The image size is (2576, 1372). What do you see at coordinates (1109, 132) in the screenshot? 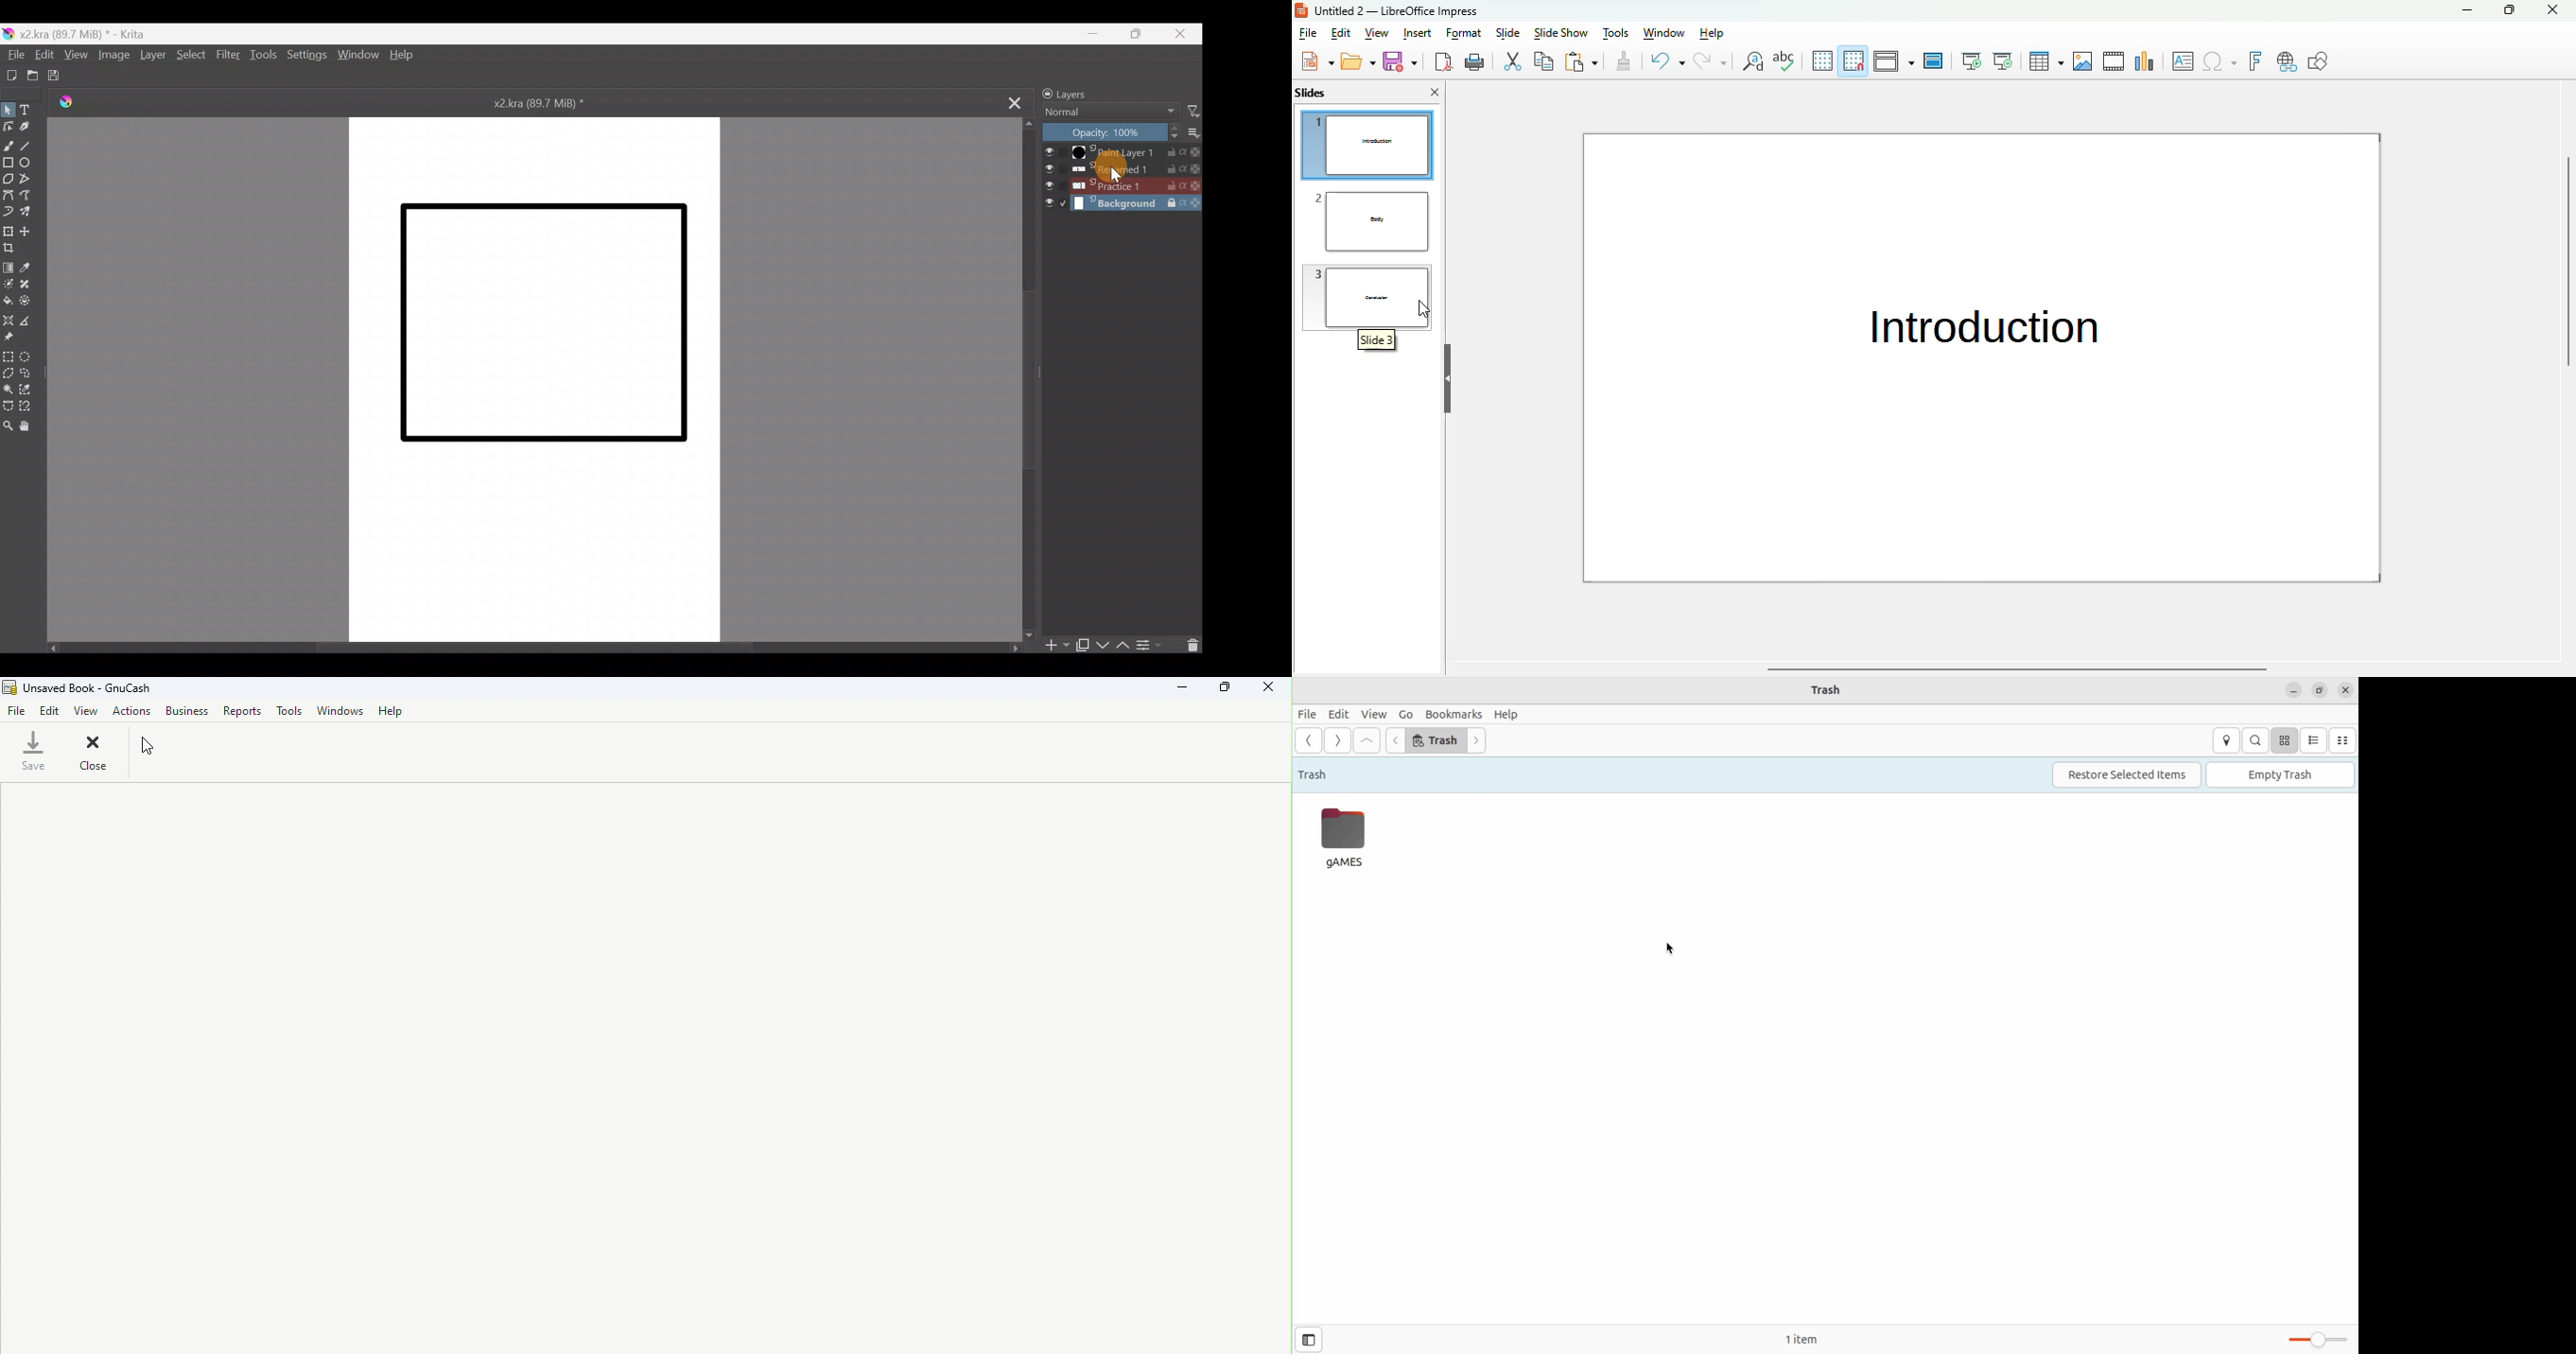
I see `Layer opacity: 100%` at bounding box center [1109, 132].